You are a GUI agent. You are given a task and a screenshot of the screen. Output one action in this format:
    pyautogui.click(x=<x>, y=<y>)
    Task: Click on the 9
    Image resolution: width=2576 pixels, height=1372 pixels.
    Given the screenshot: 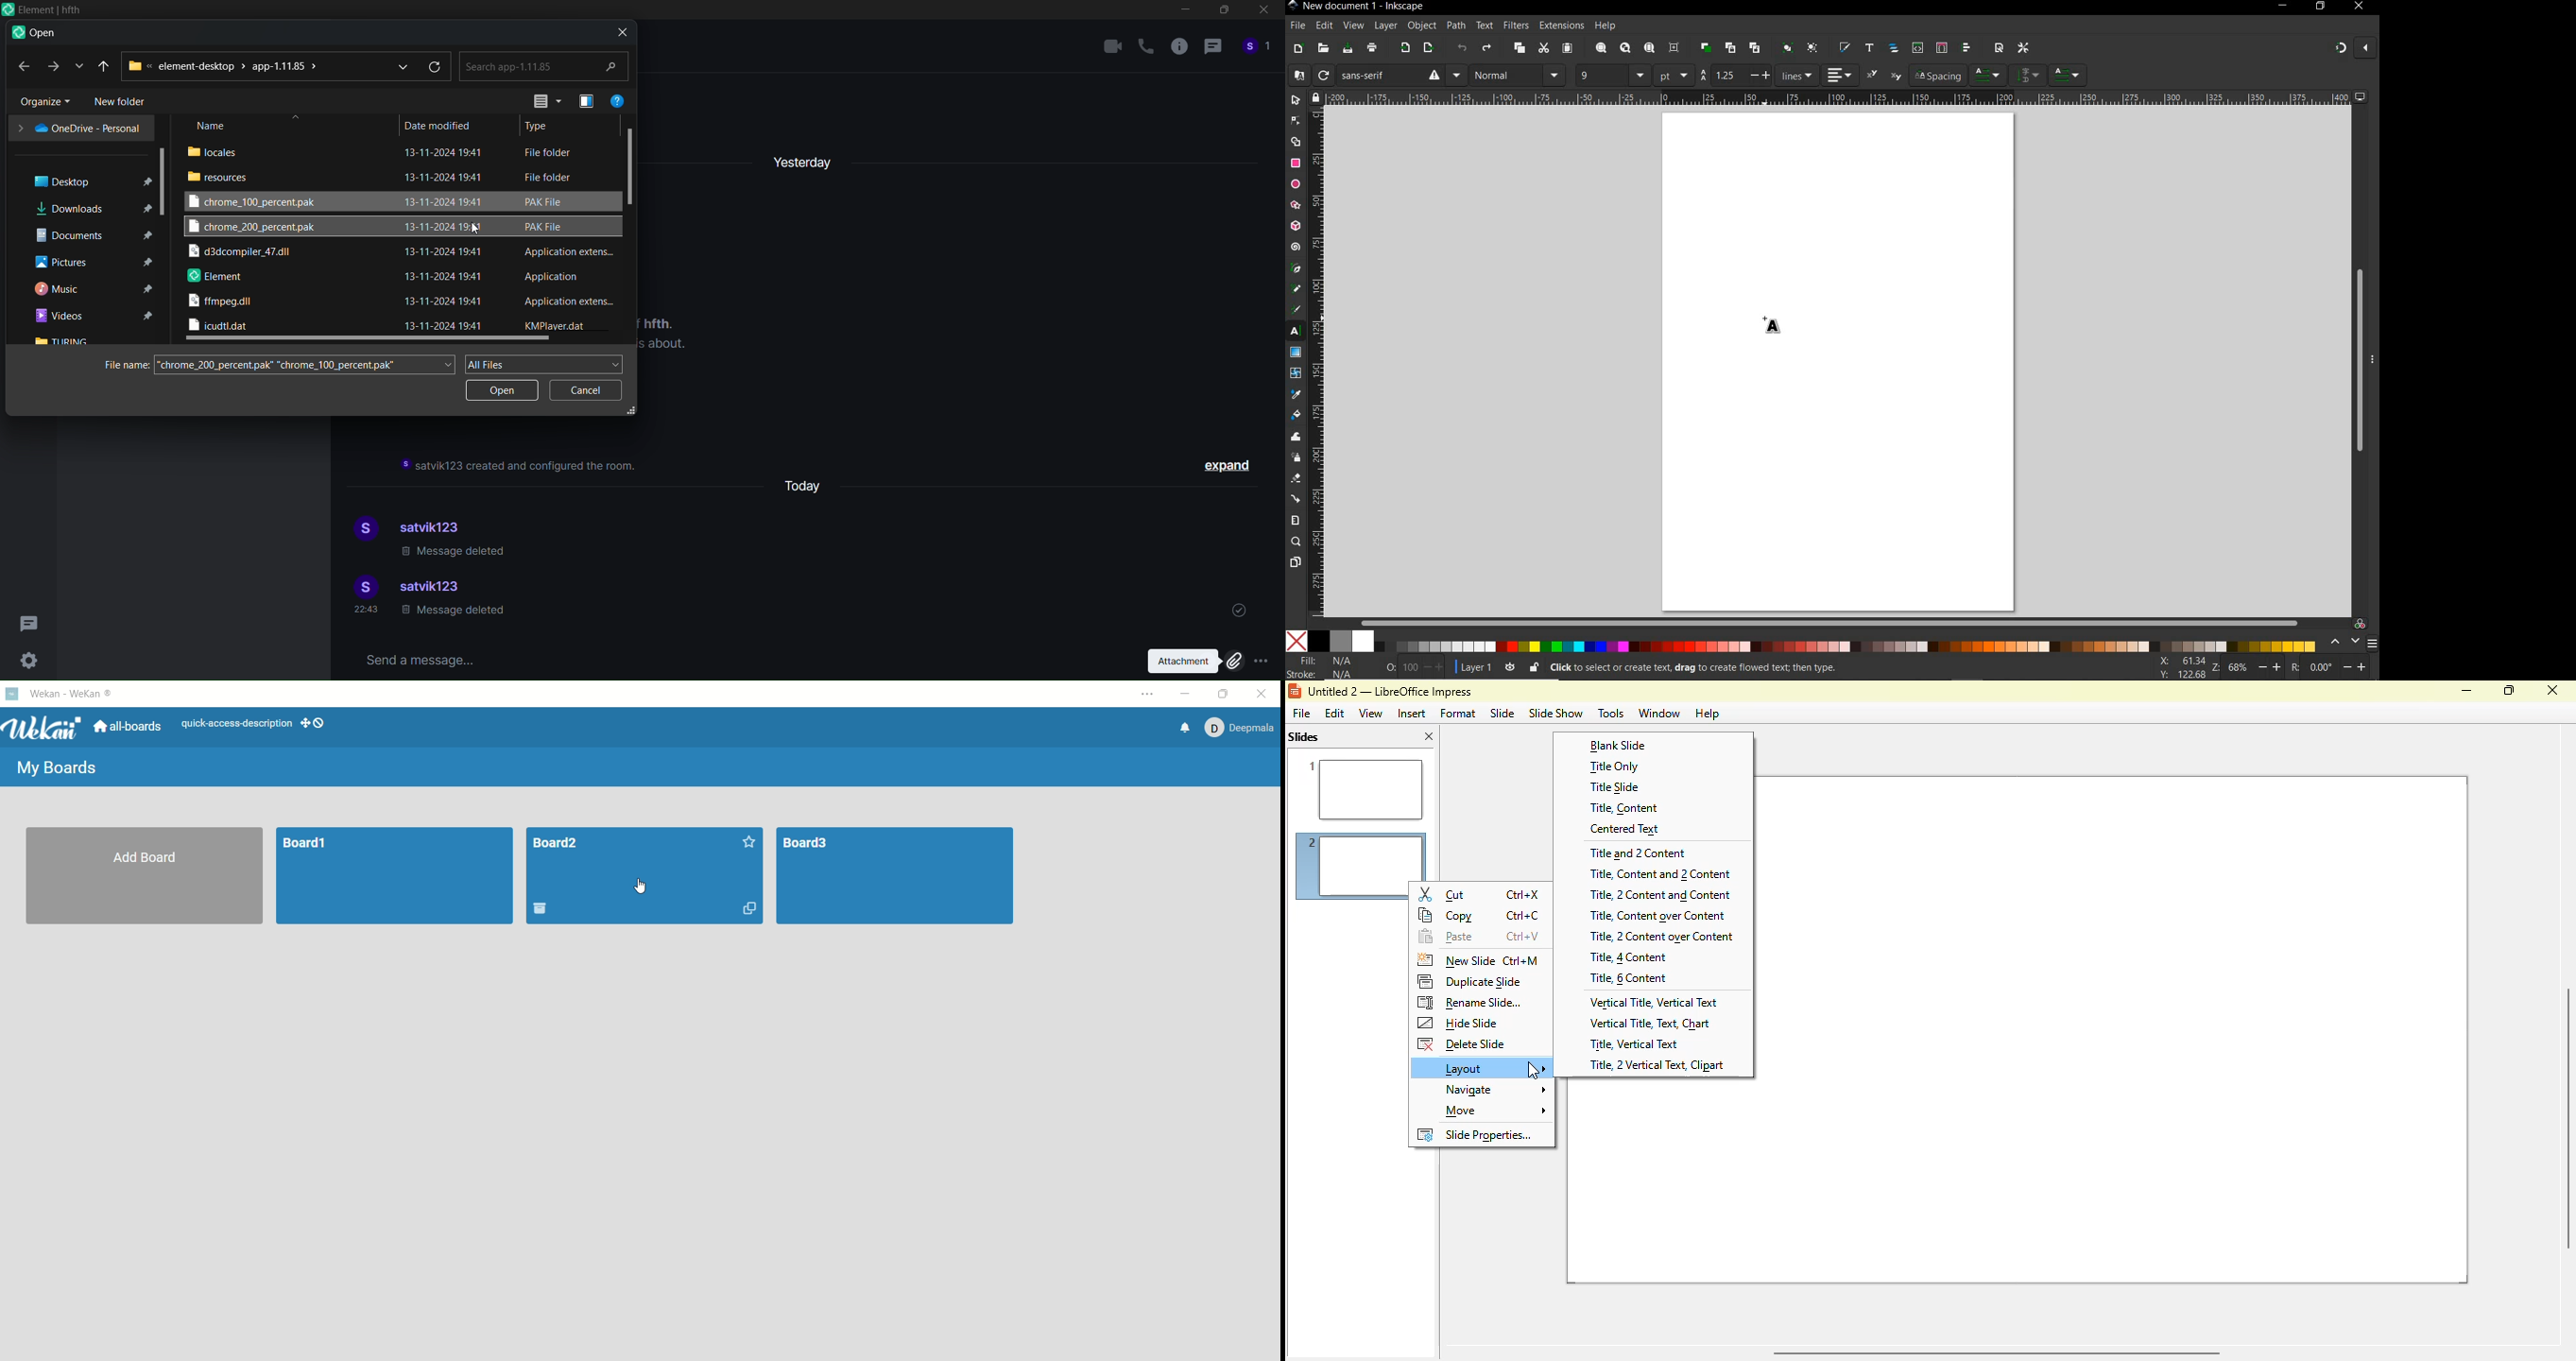 What is the action you would take?
    pyautogui.click(x=1600, y=74)
    